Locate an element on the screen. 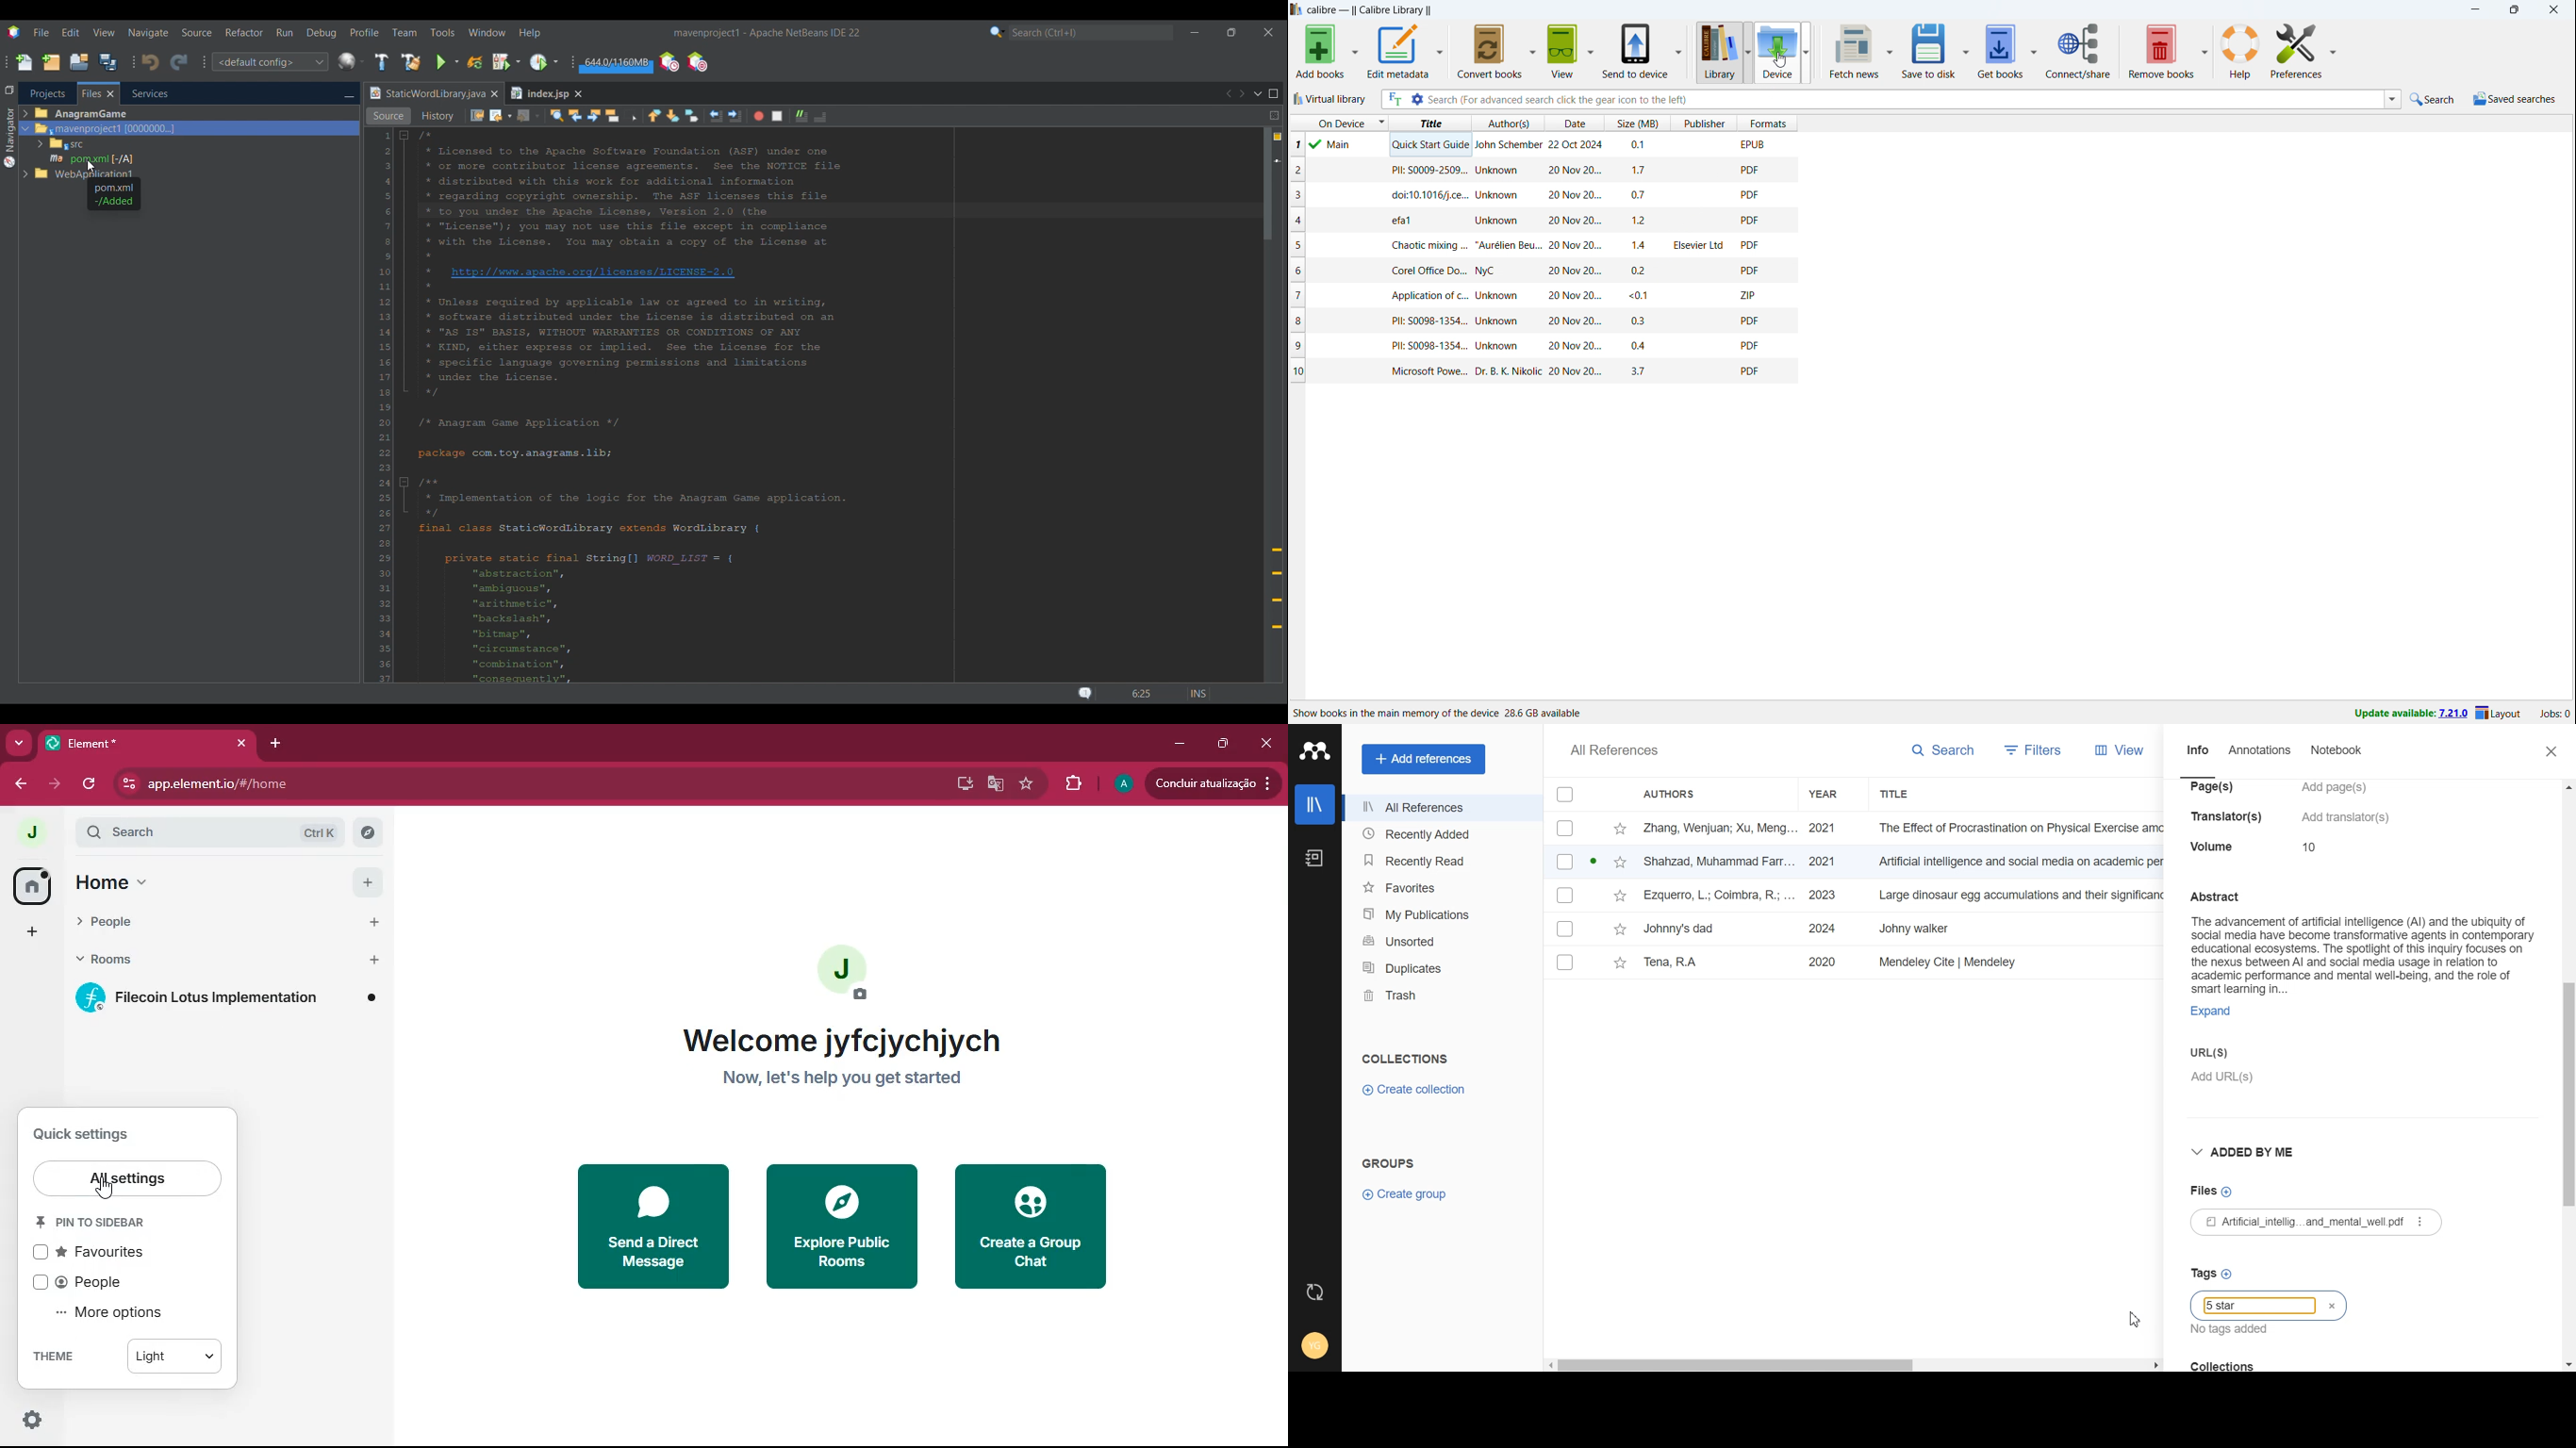 Image resolution: width=2576 pixels, height=1456 pixels. add tab is located at coordinates (272, 747).